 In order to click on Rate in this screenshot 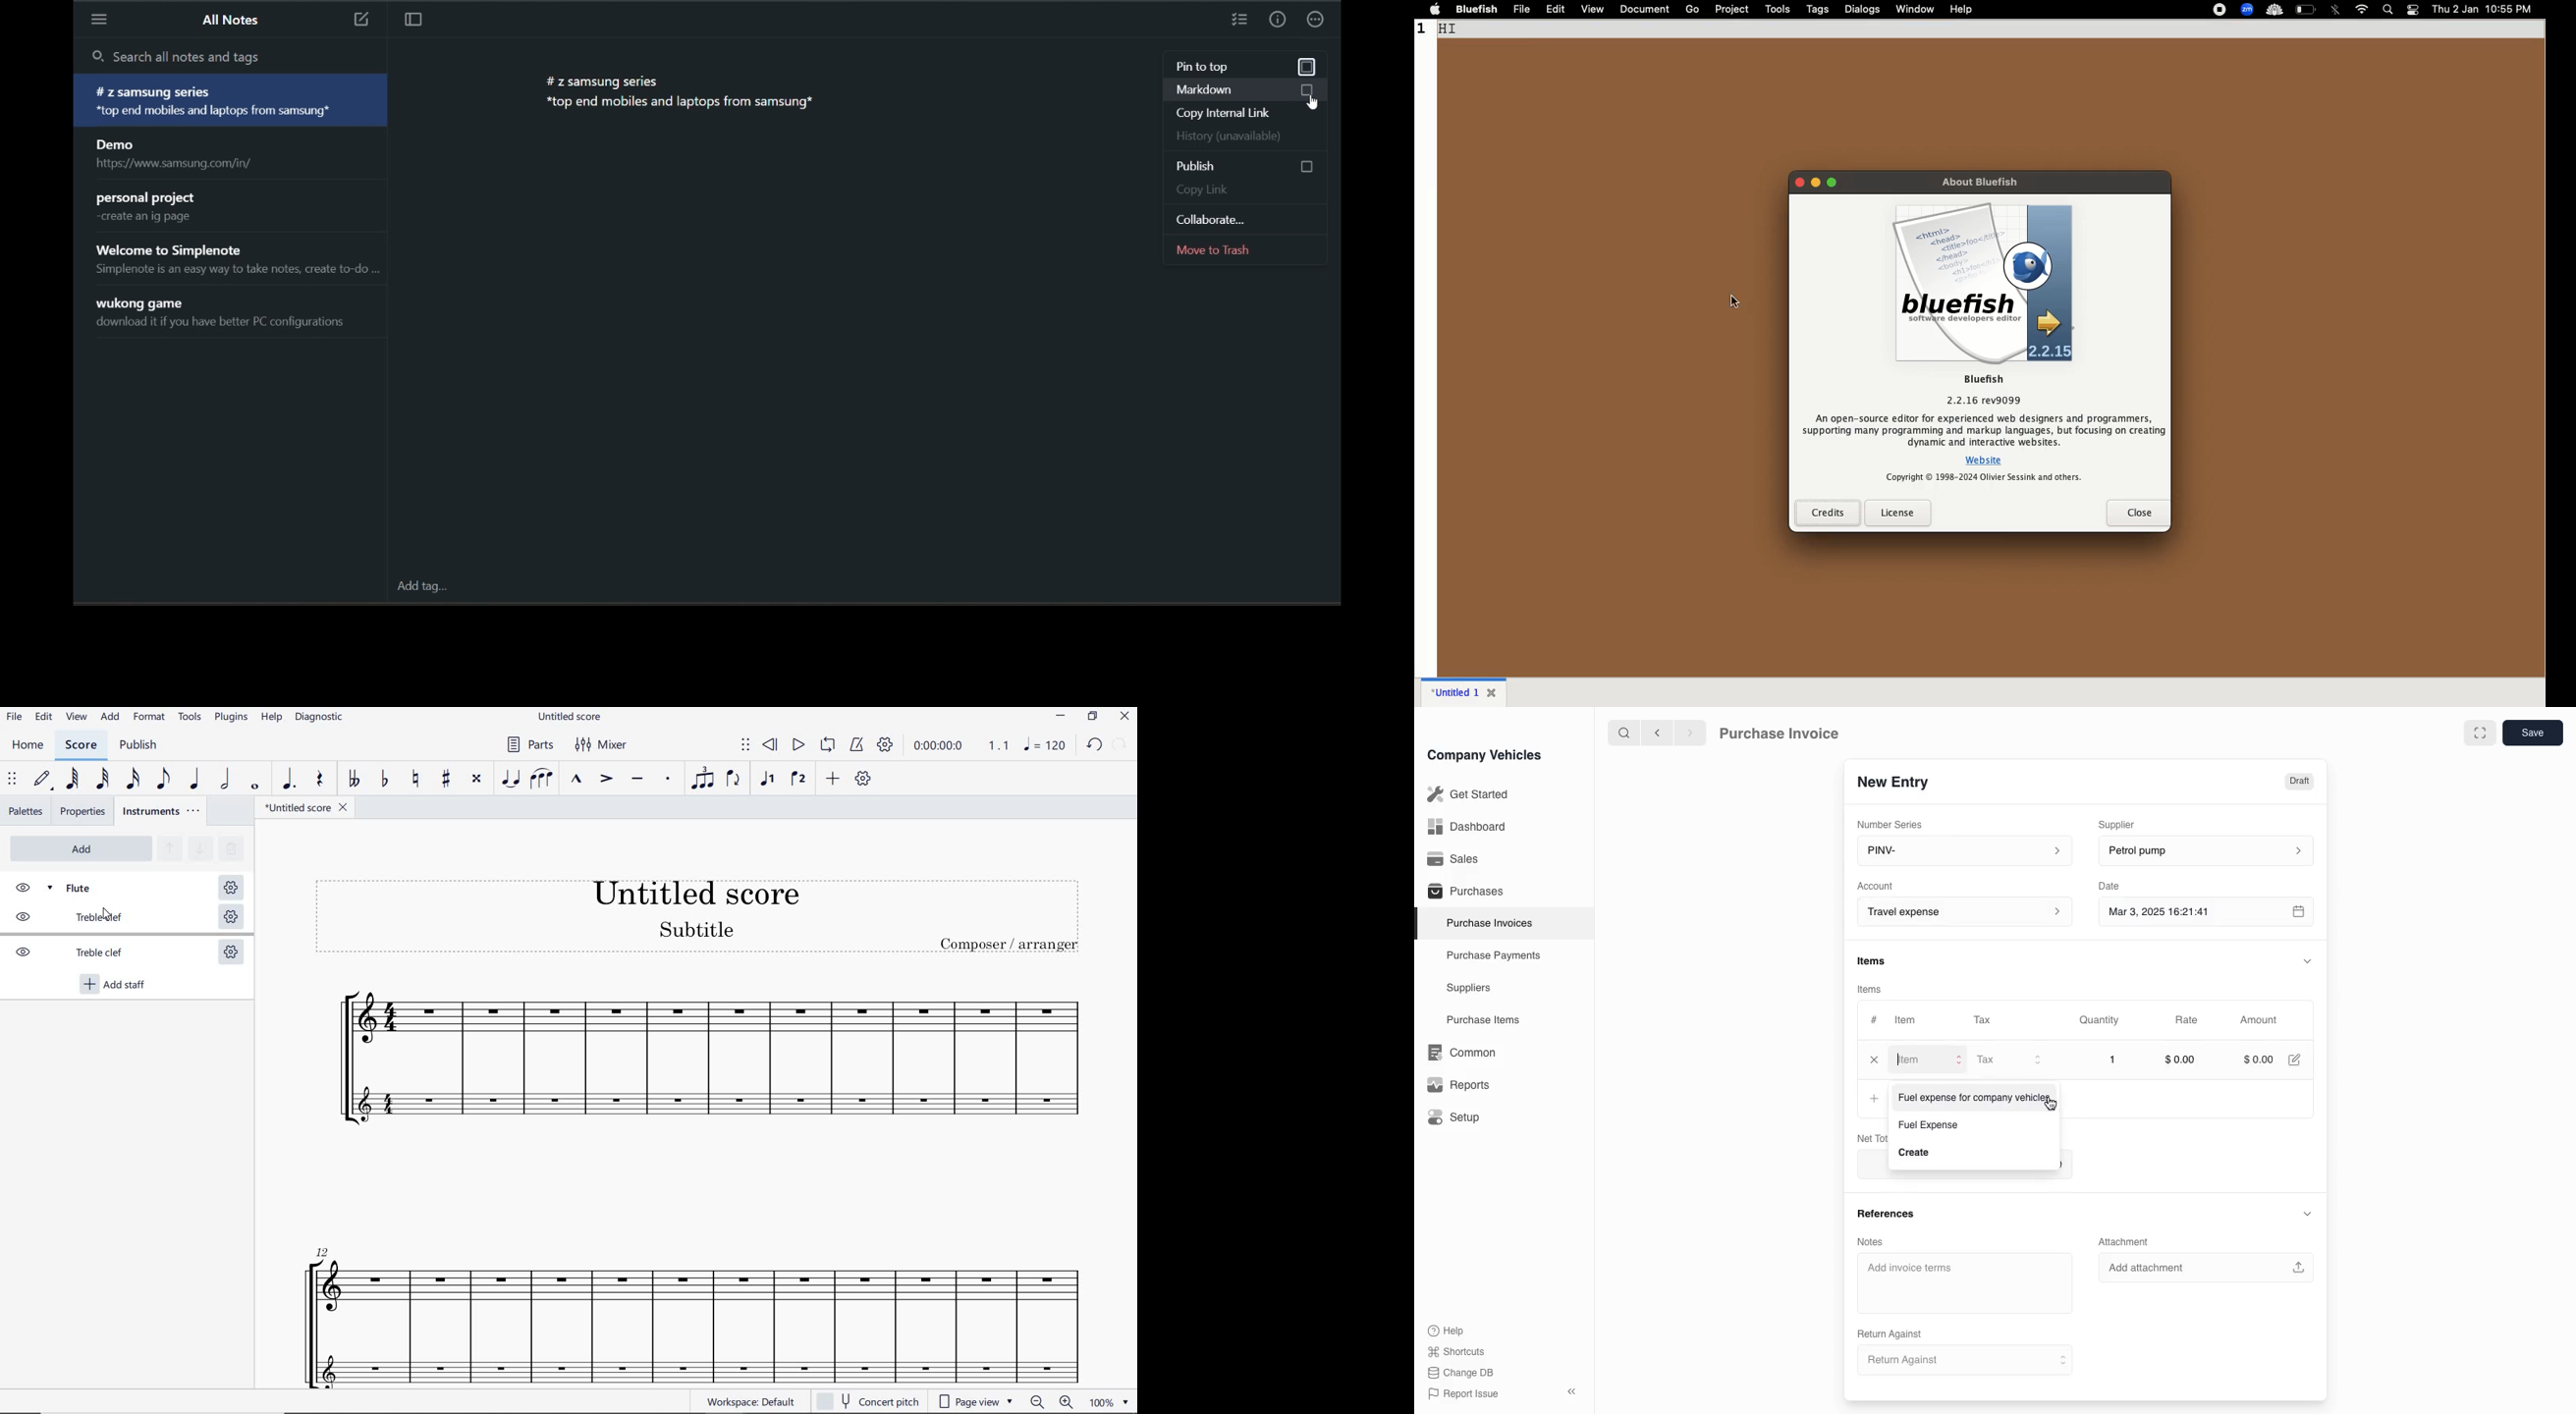, I will do `click(2188, 1020)`.